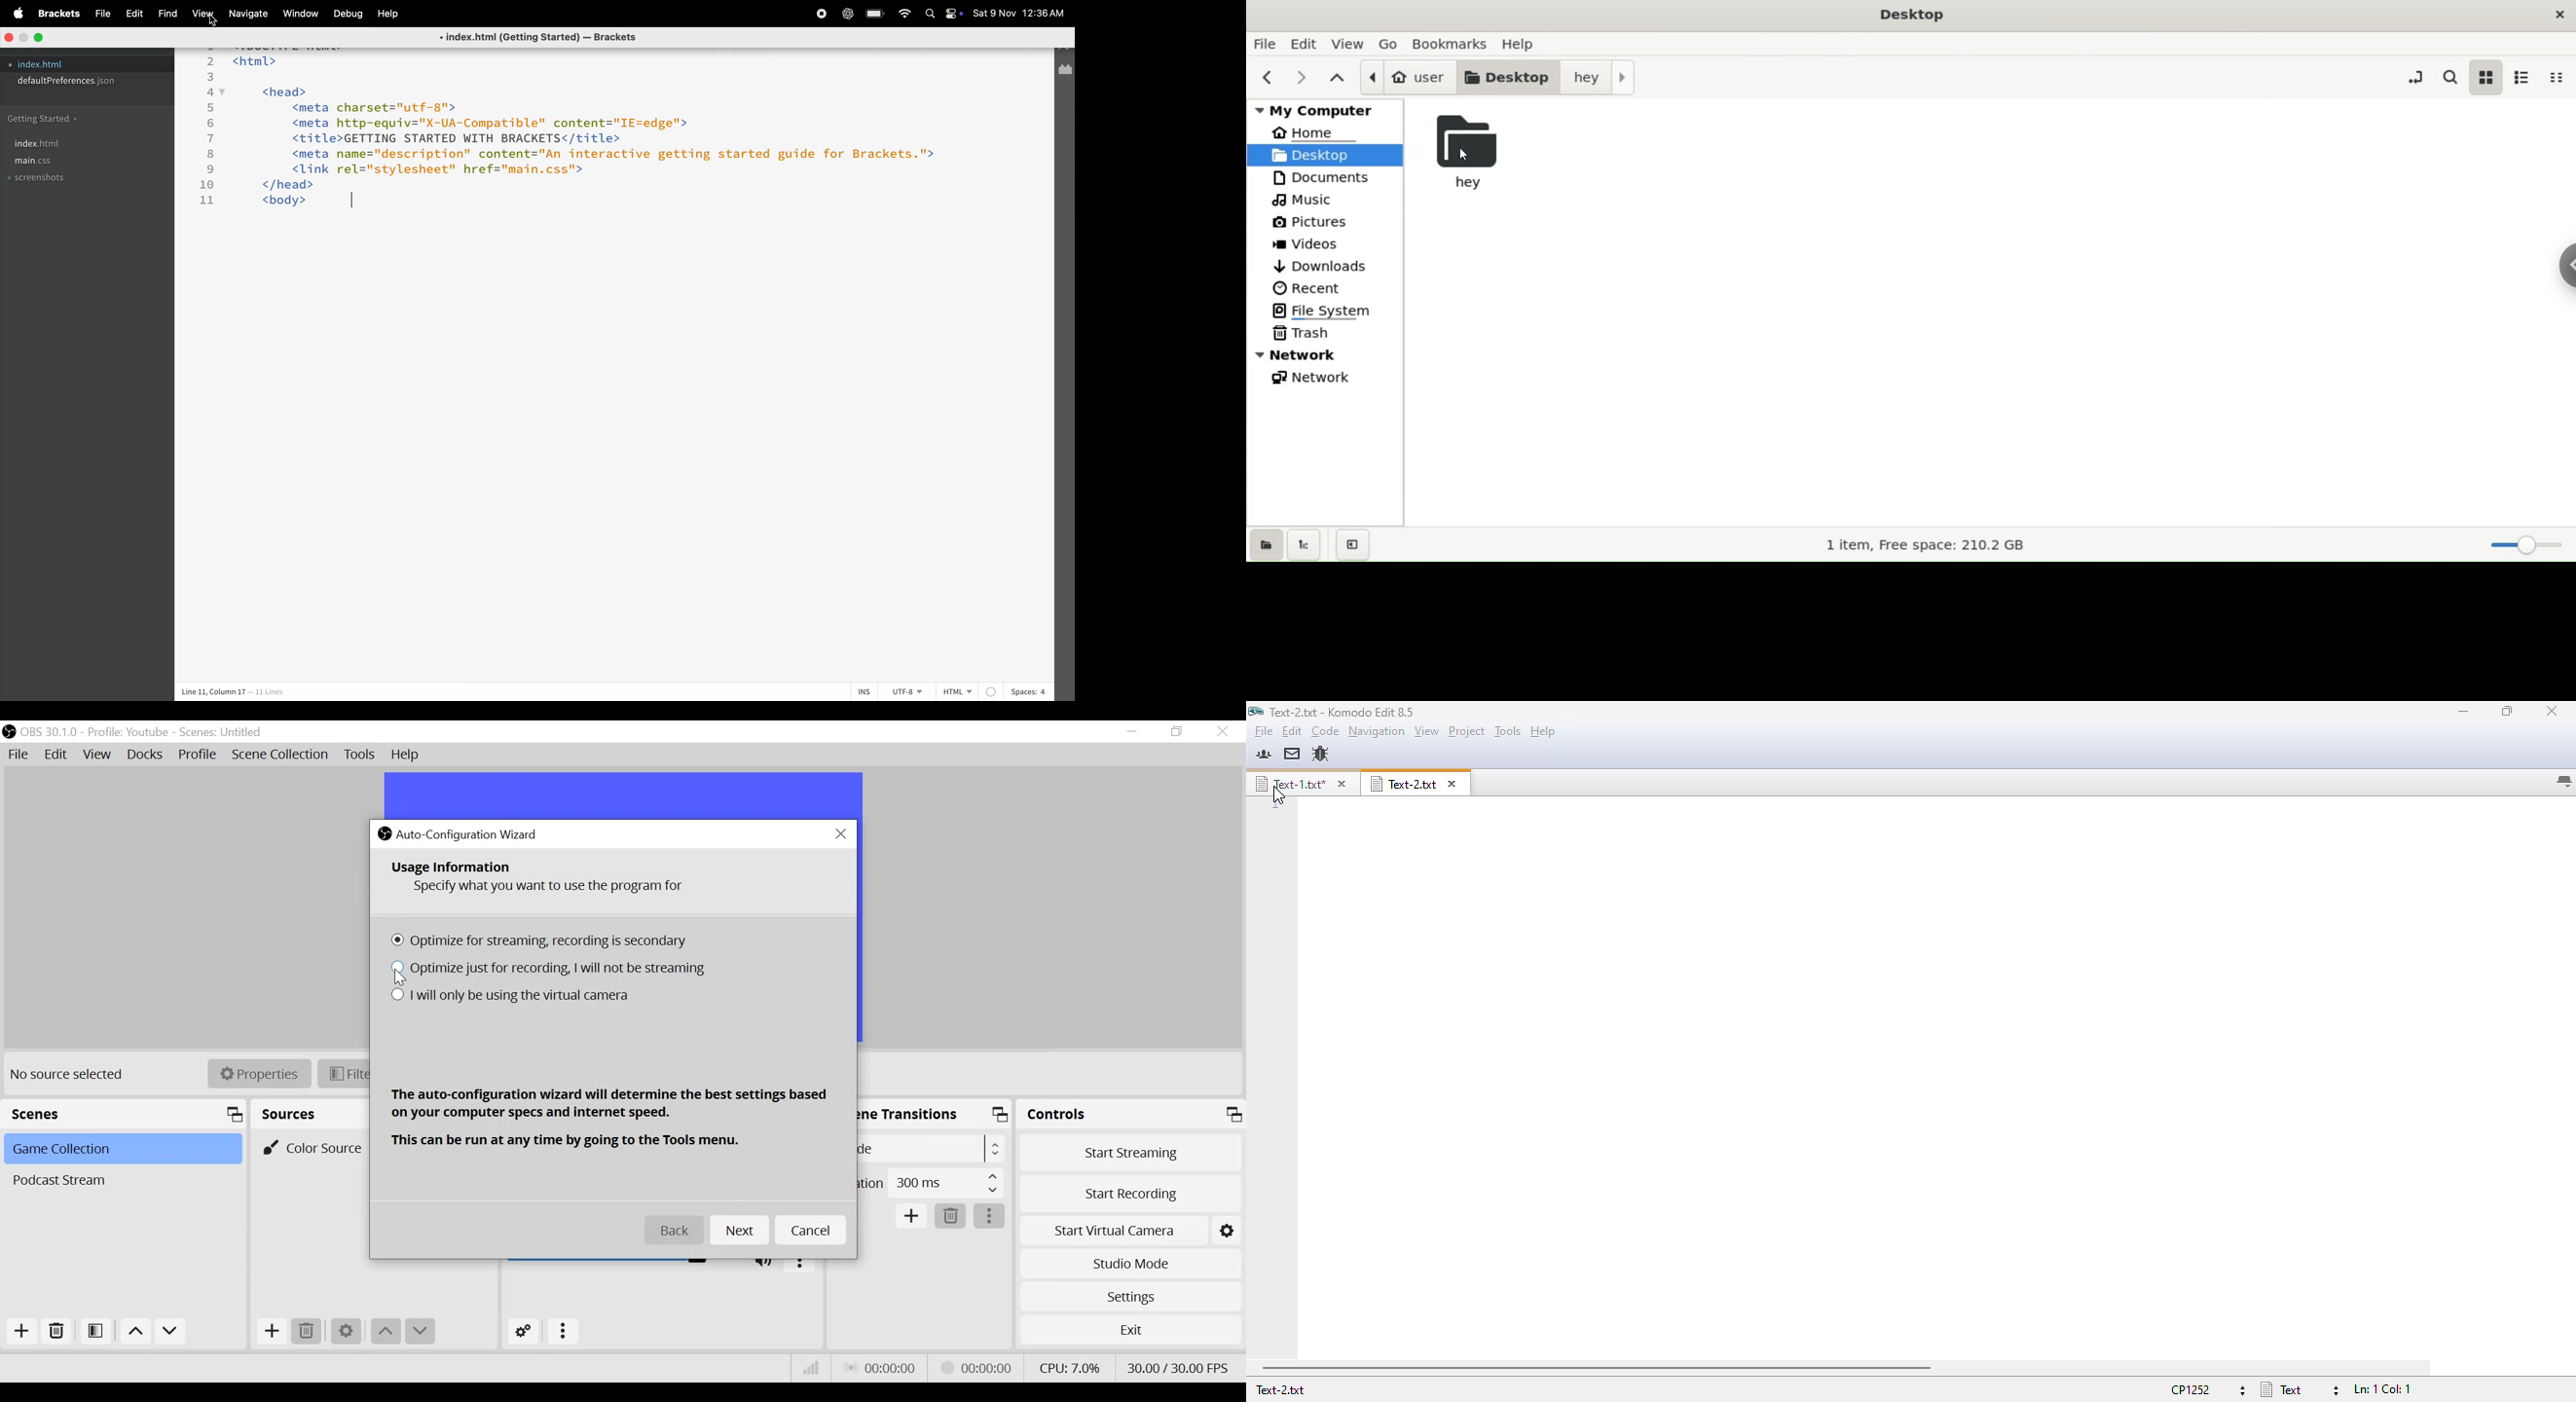  What do you see at coordinates (521, 1331) in the screenshot?
I see `Advanced Audio Settings` at bounding box center [521, 1331].